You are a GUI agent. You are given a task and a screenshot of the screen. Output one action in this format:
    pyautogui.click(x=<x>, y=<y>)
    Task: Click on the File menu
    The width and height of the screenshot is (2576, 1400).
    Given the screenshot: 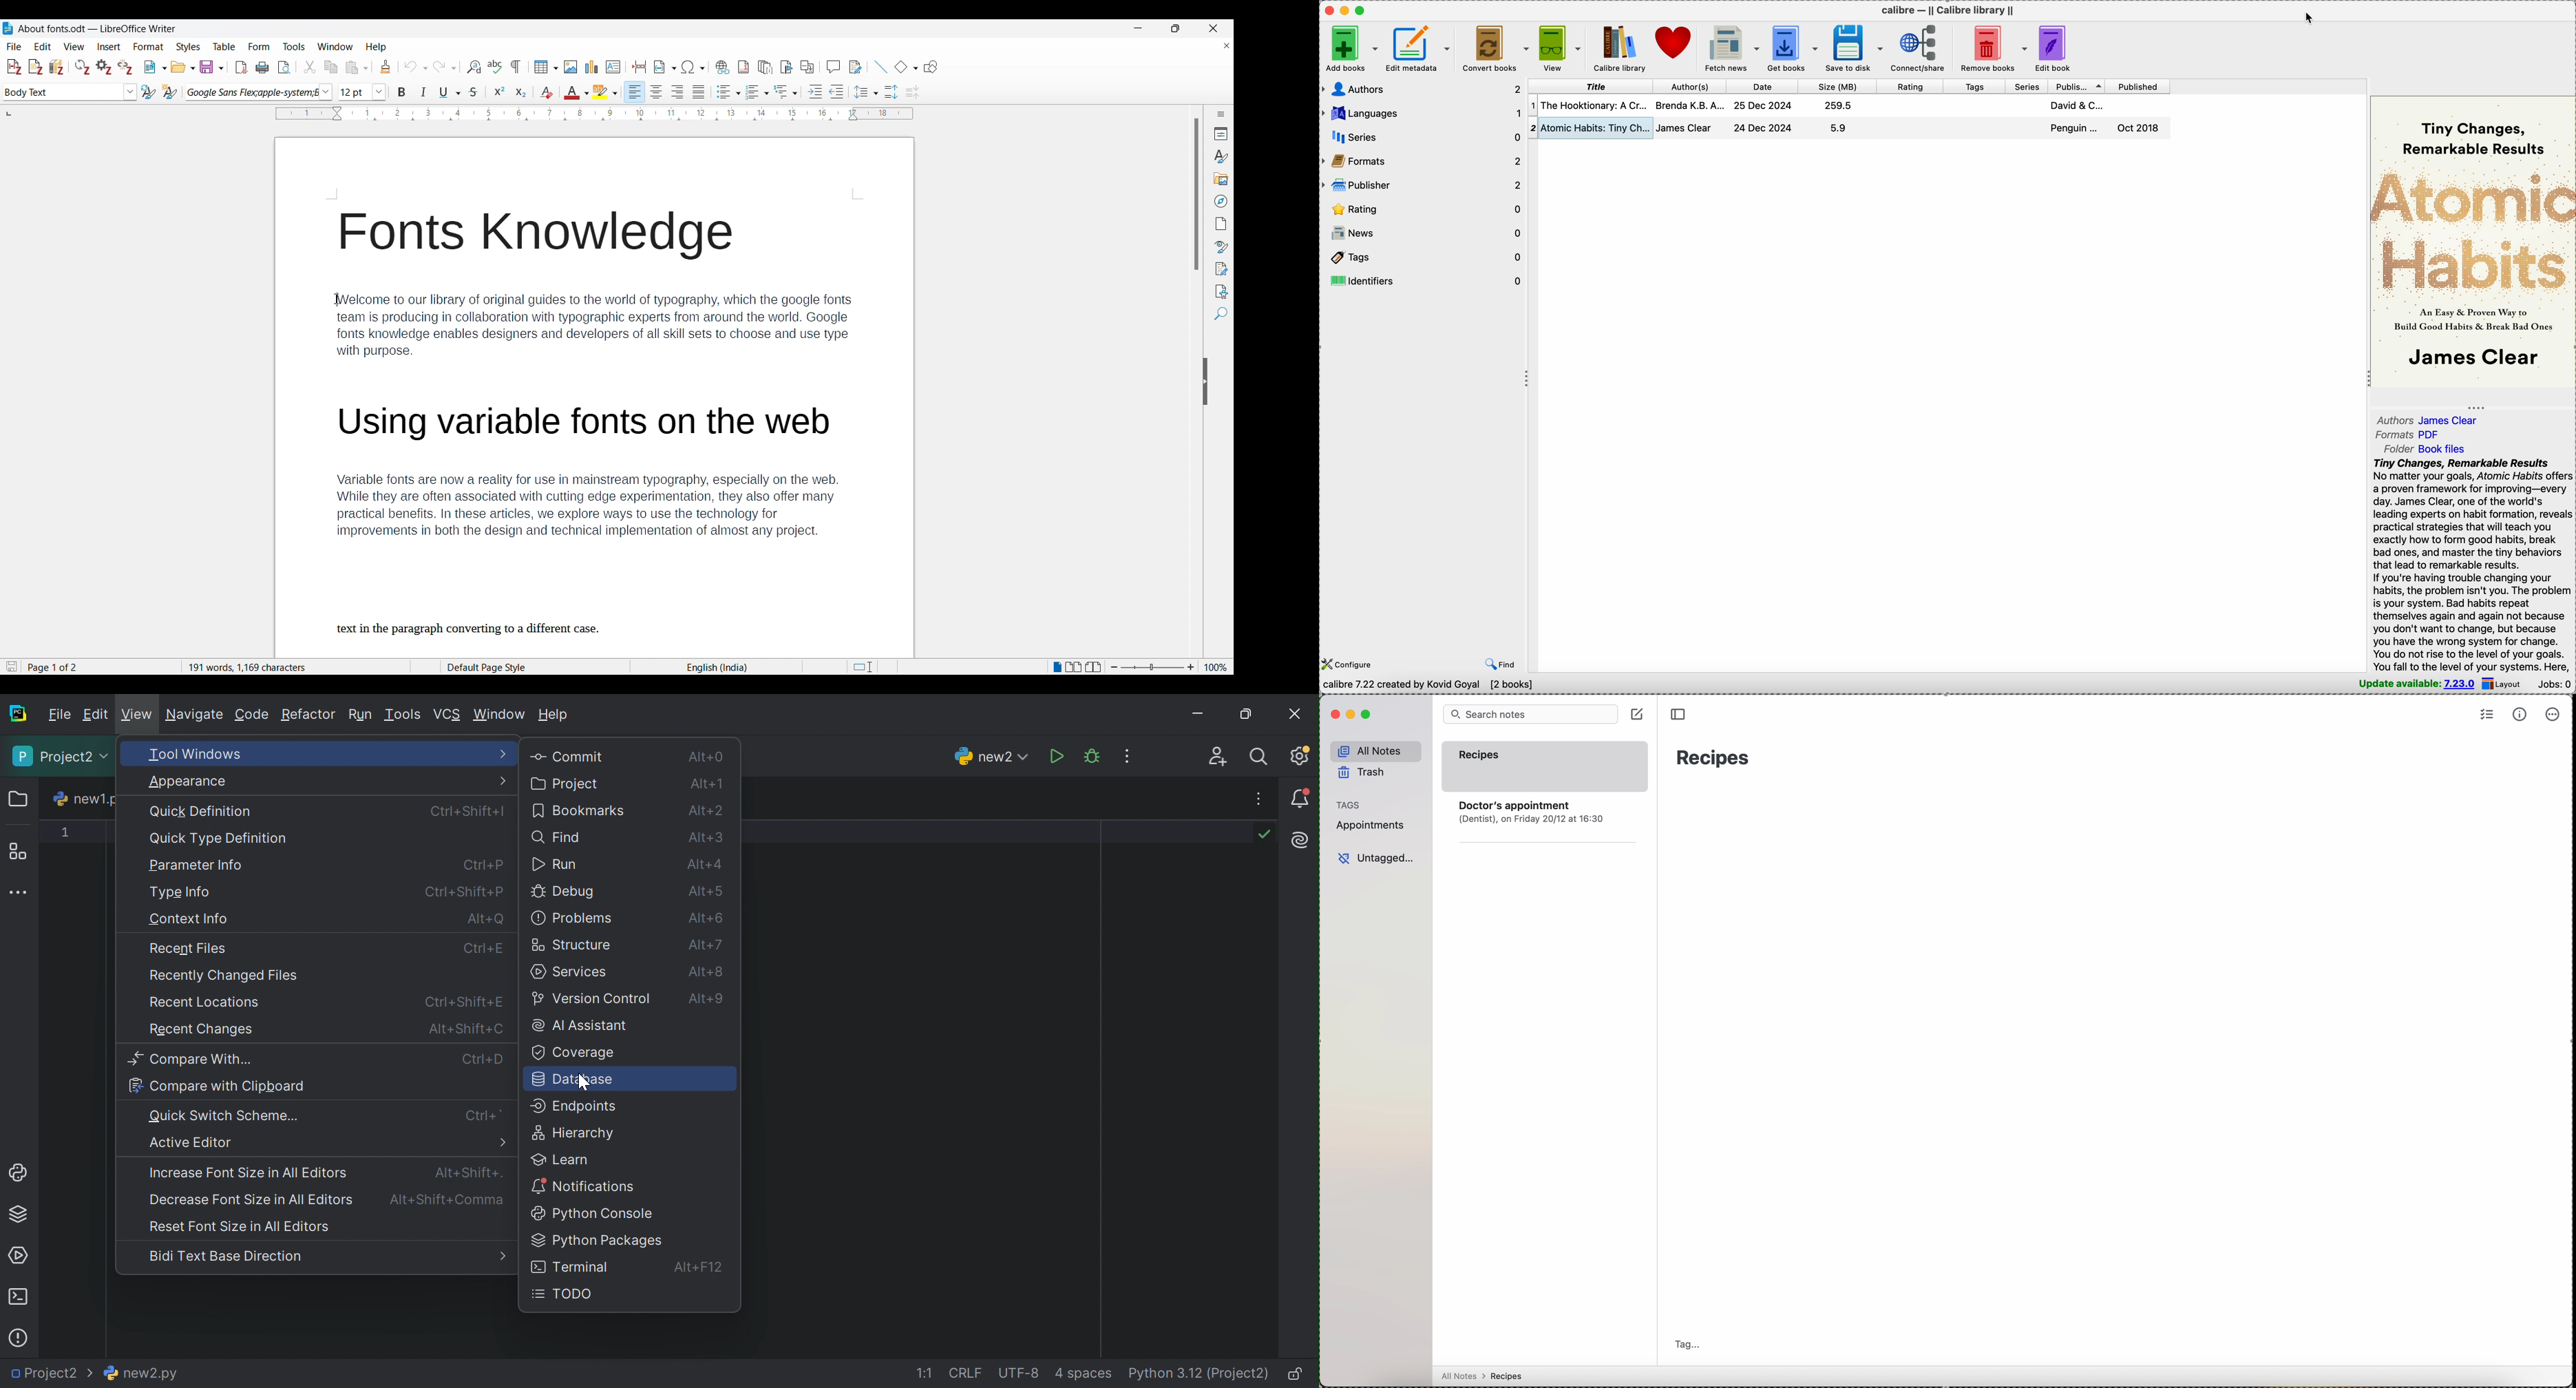 What is the action you would take?
    pyautogui.click(x=13, y=47)
    